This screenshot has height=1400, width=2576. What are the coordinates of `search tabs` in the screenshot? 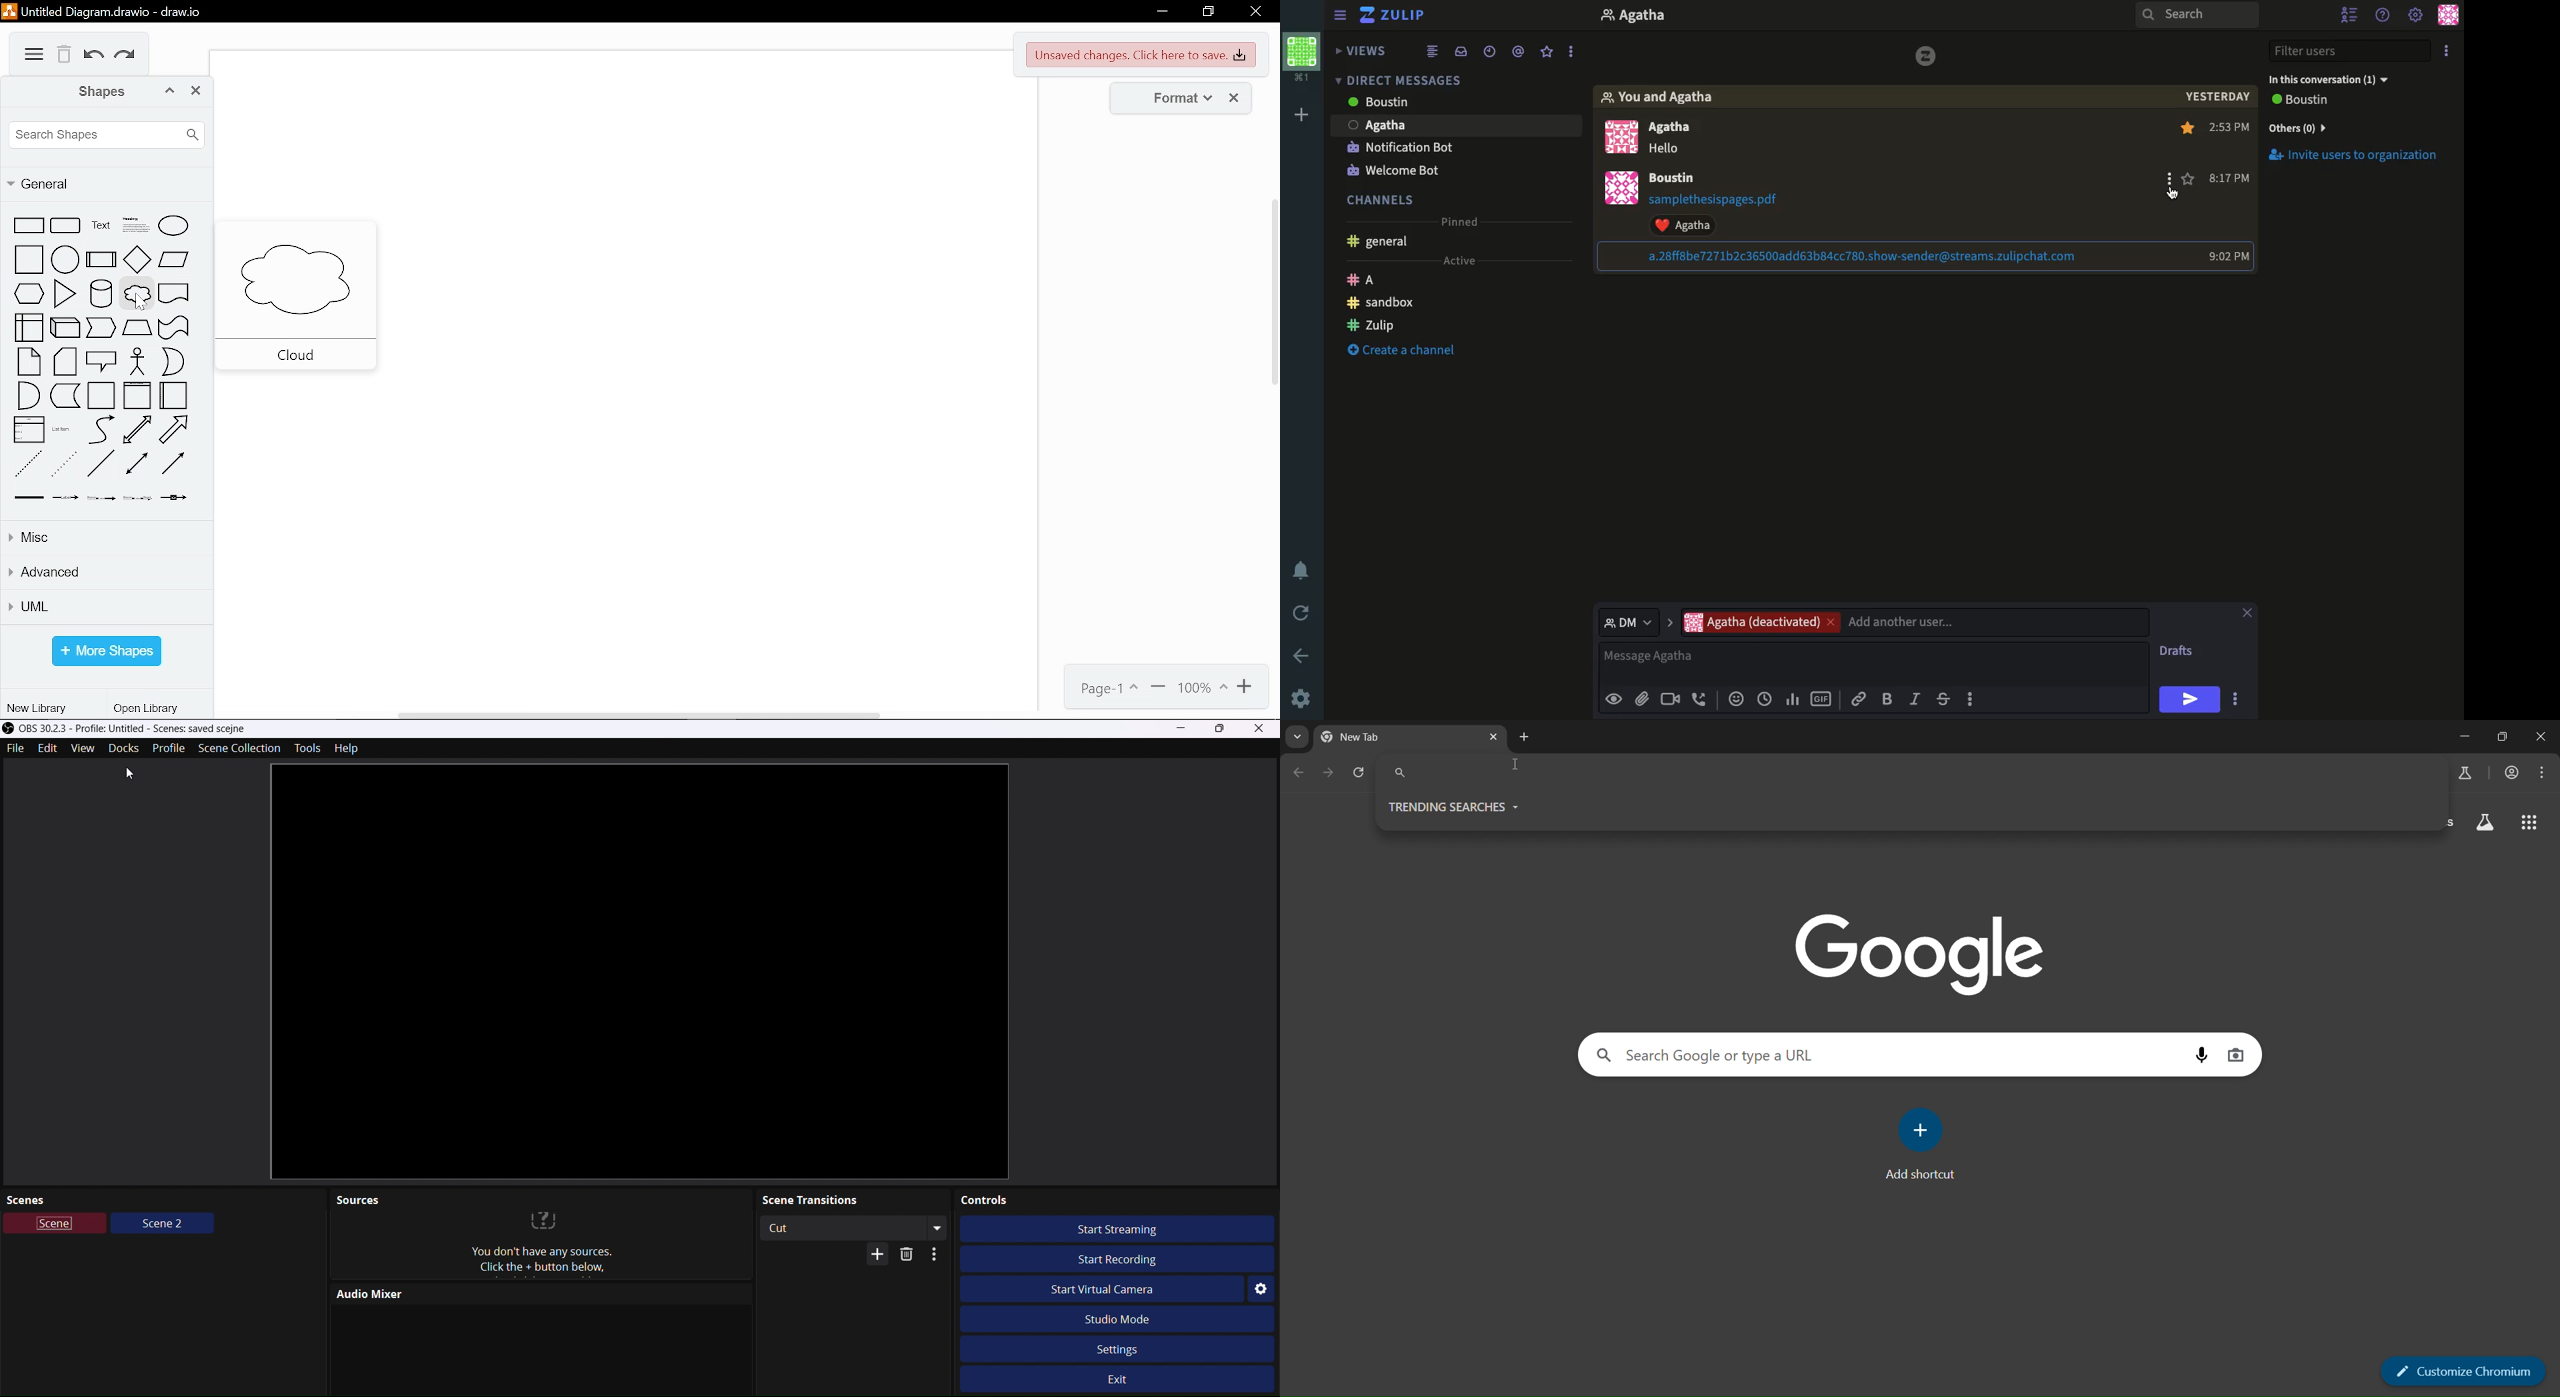 It's located at (1298, 737).